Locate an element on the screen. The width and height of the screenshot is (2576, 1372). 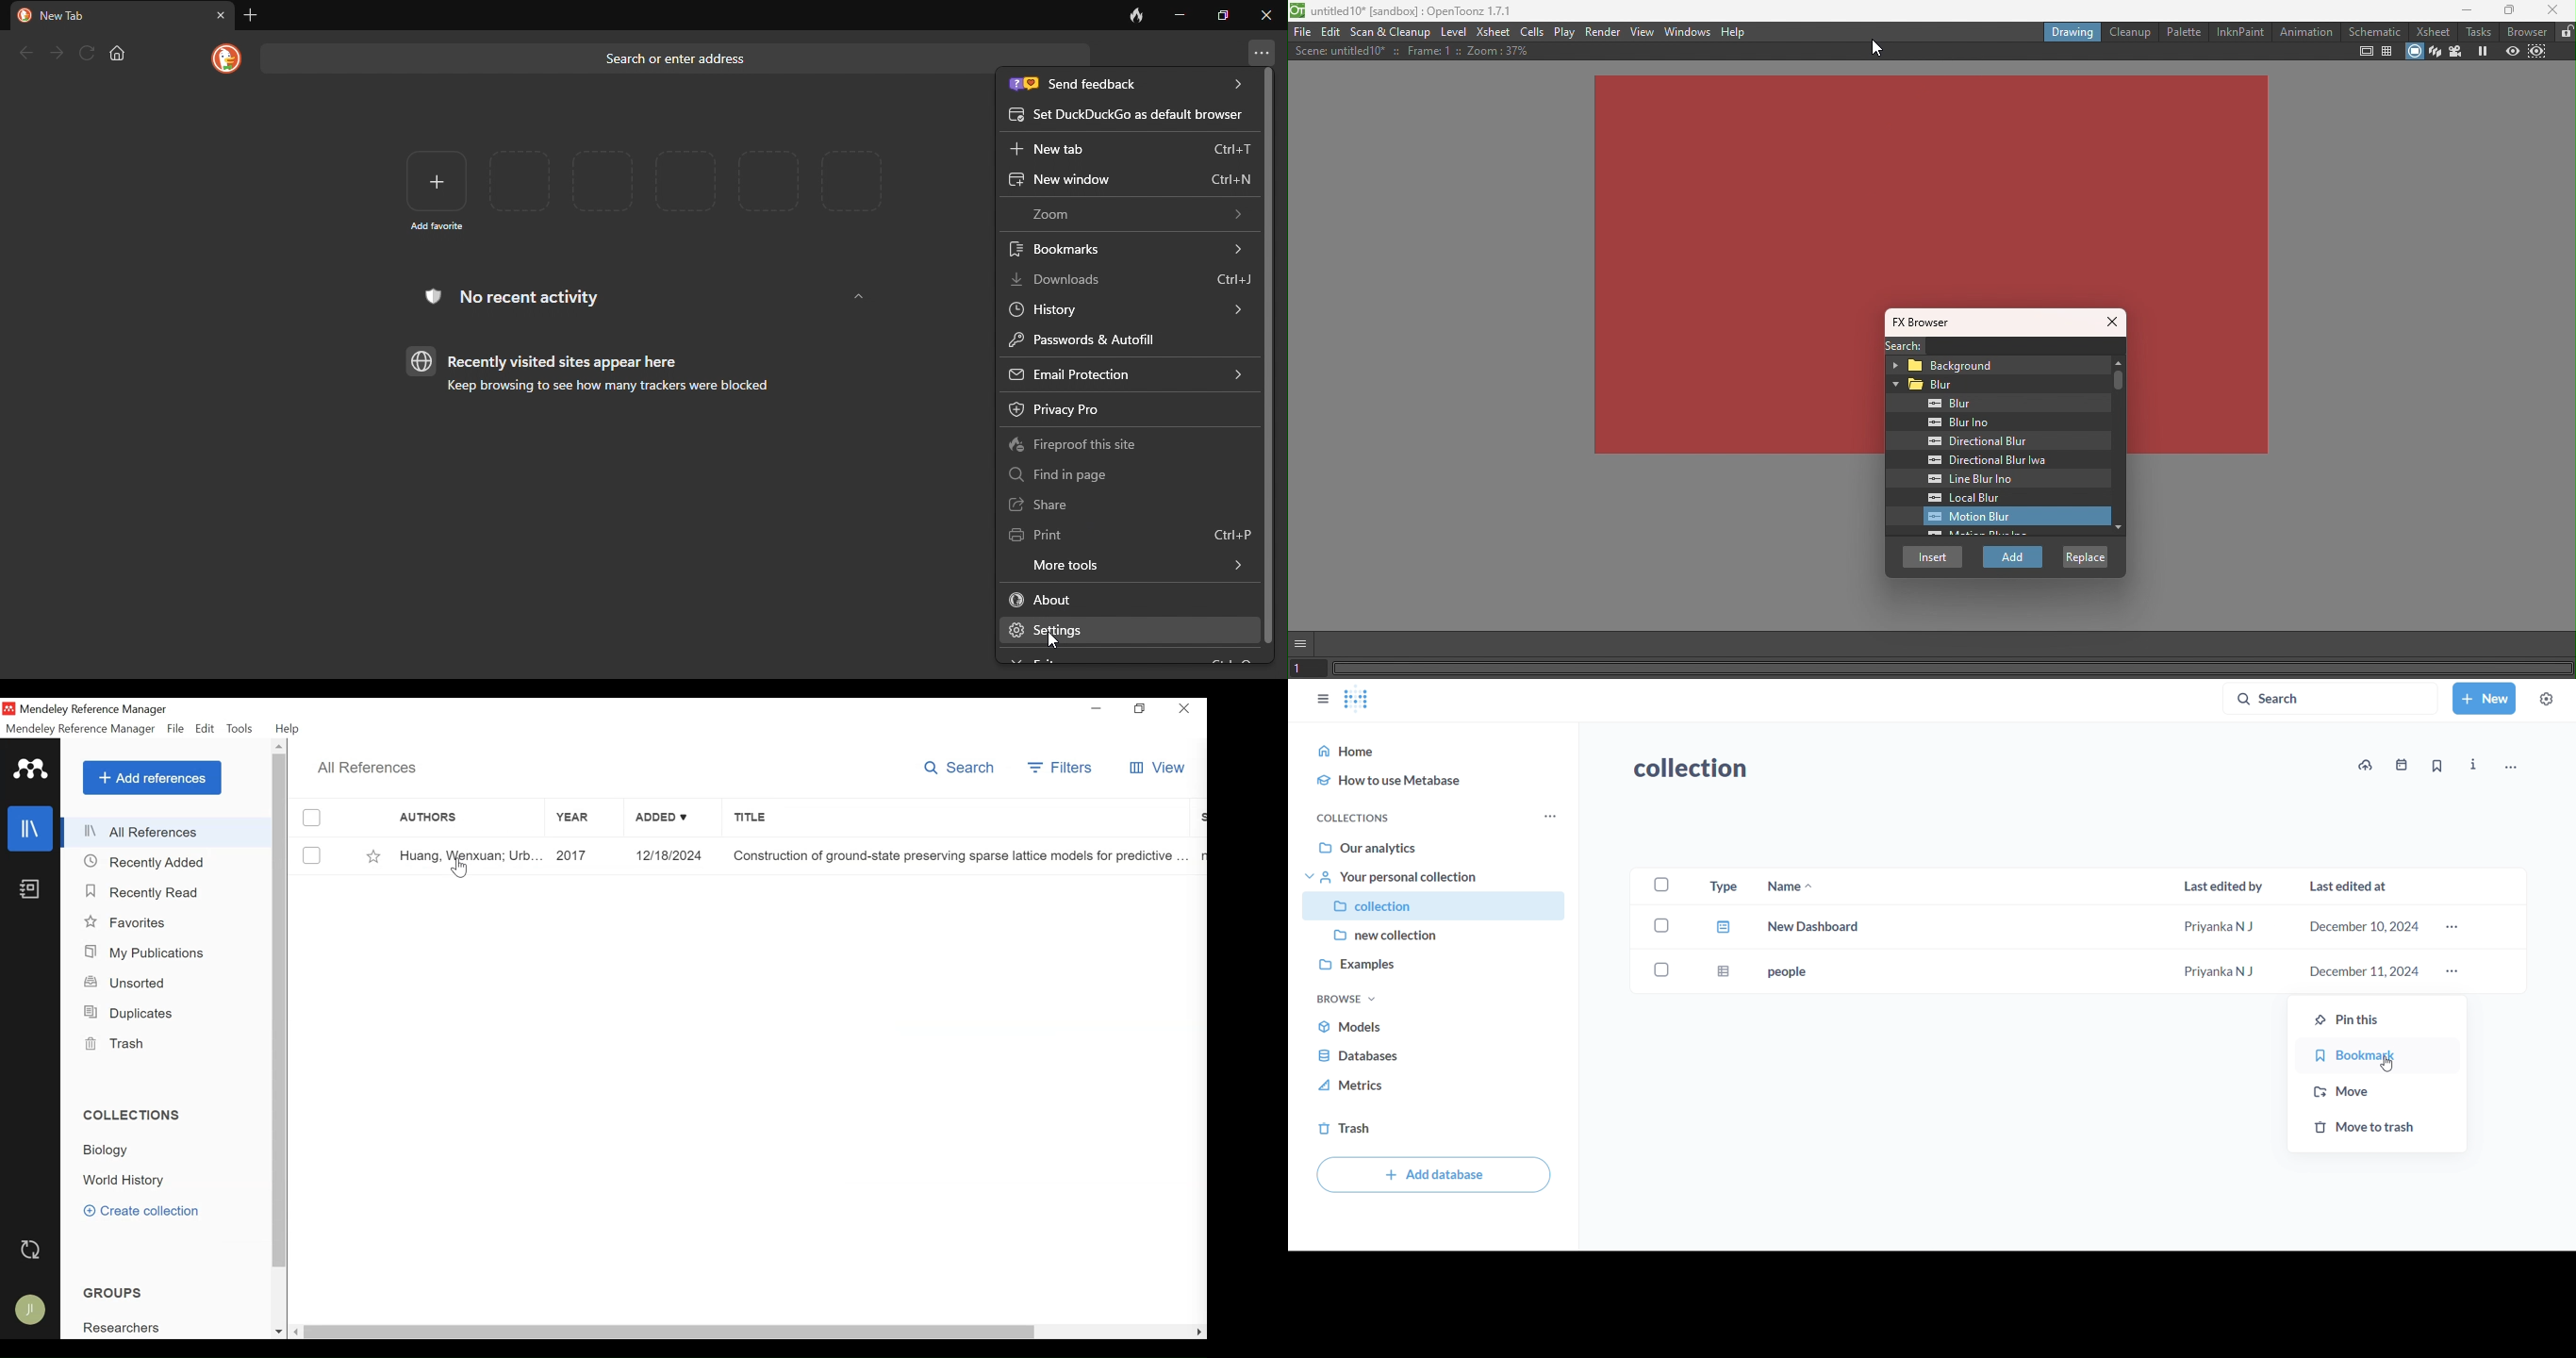
Favorites is located at coordinates (128, 923).